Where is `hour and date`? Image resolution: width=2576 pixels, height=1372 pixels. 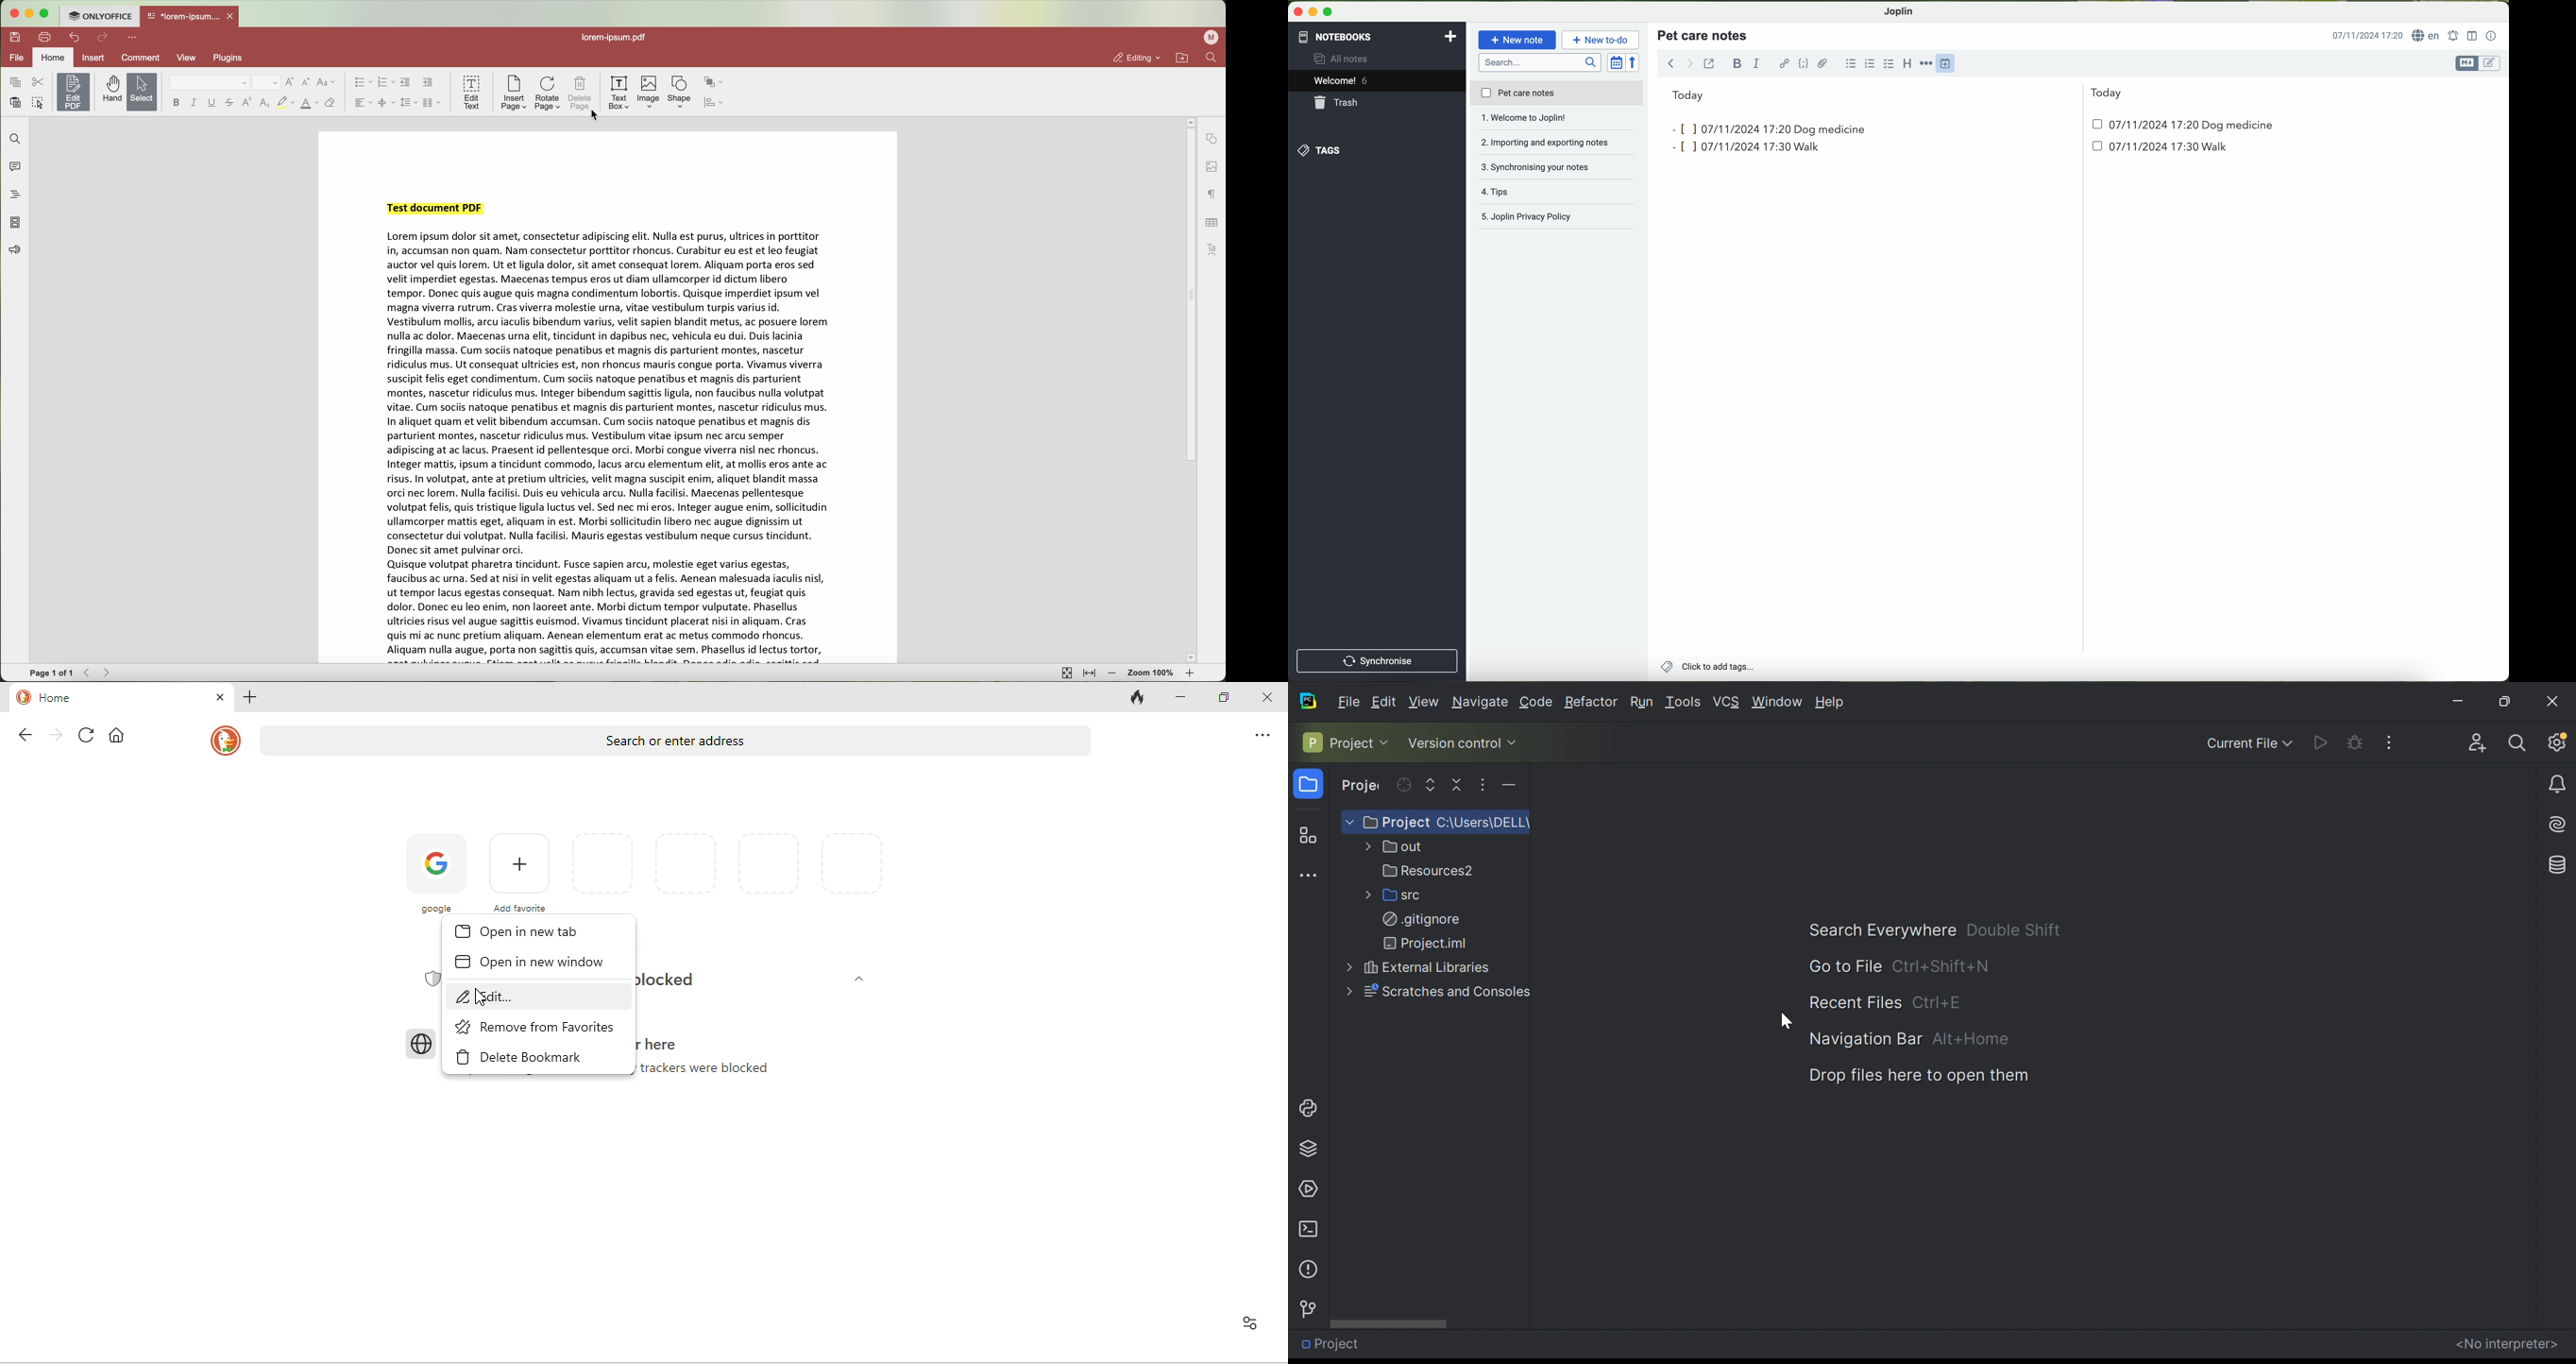
hour and date is located at coordinates (2367, 36).